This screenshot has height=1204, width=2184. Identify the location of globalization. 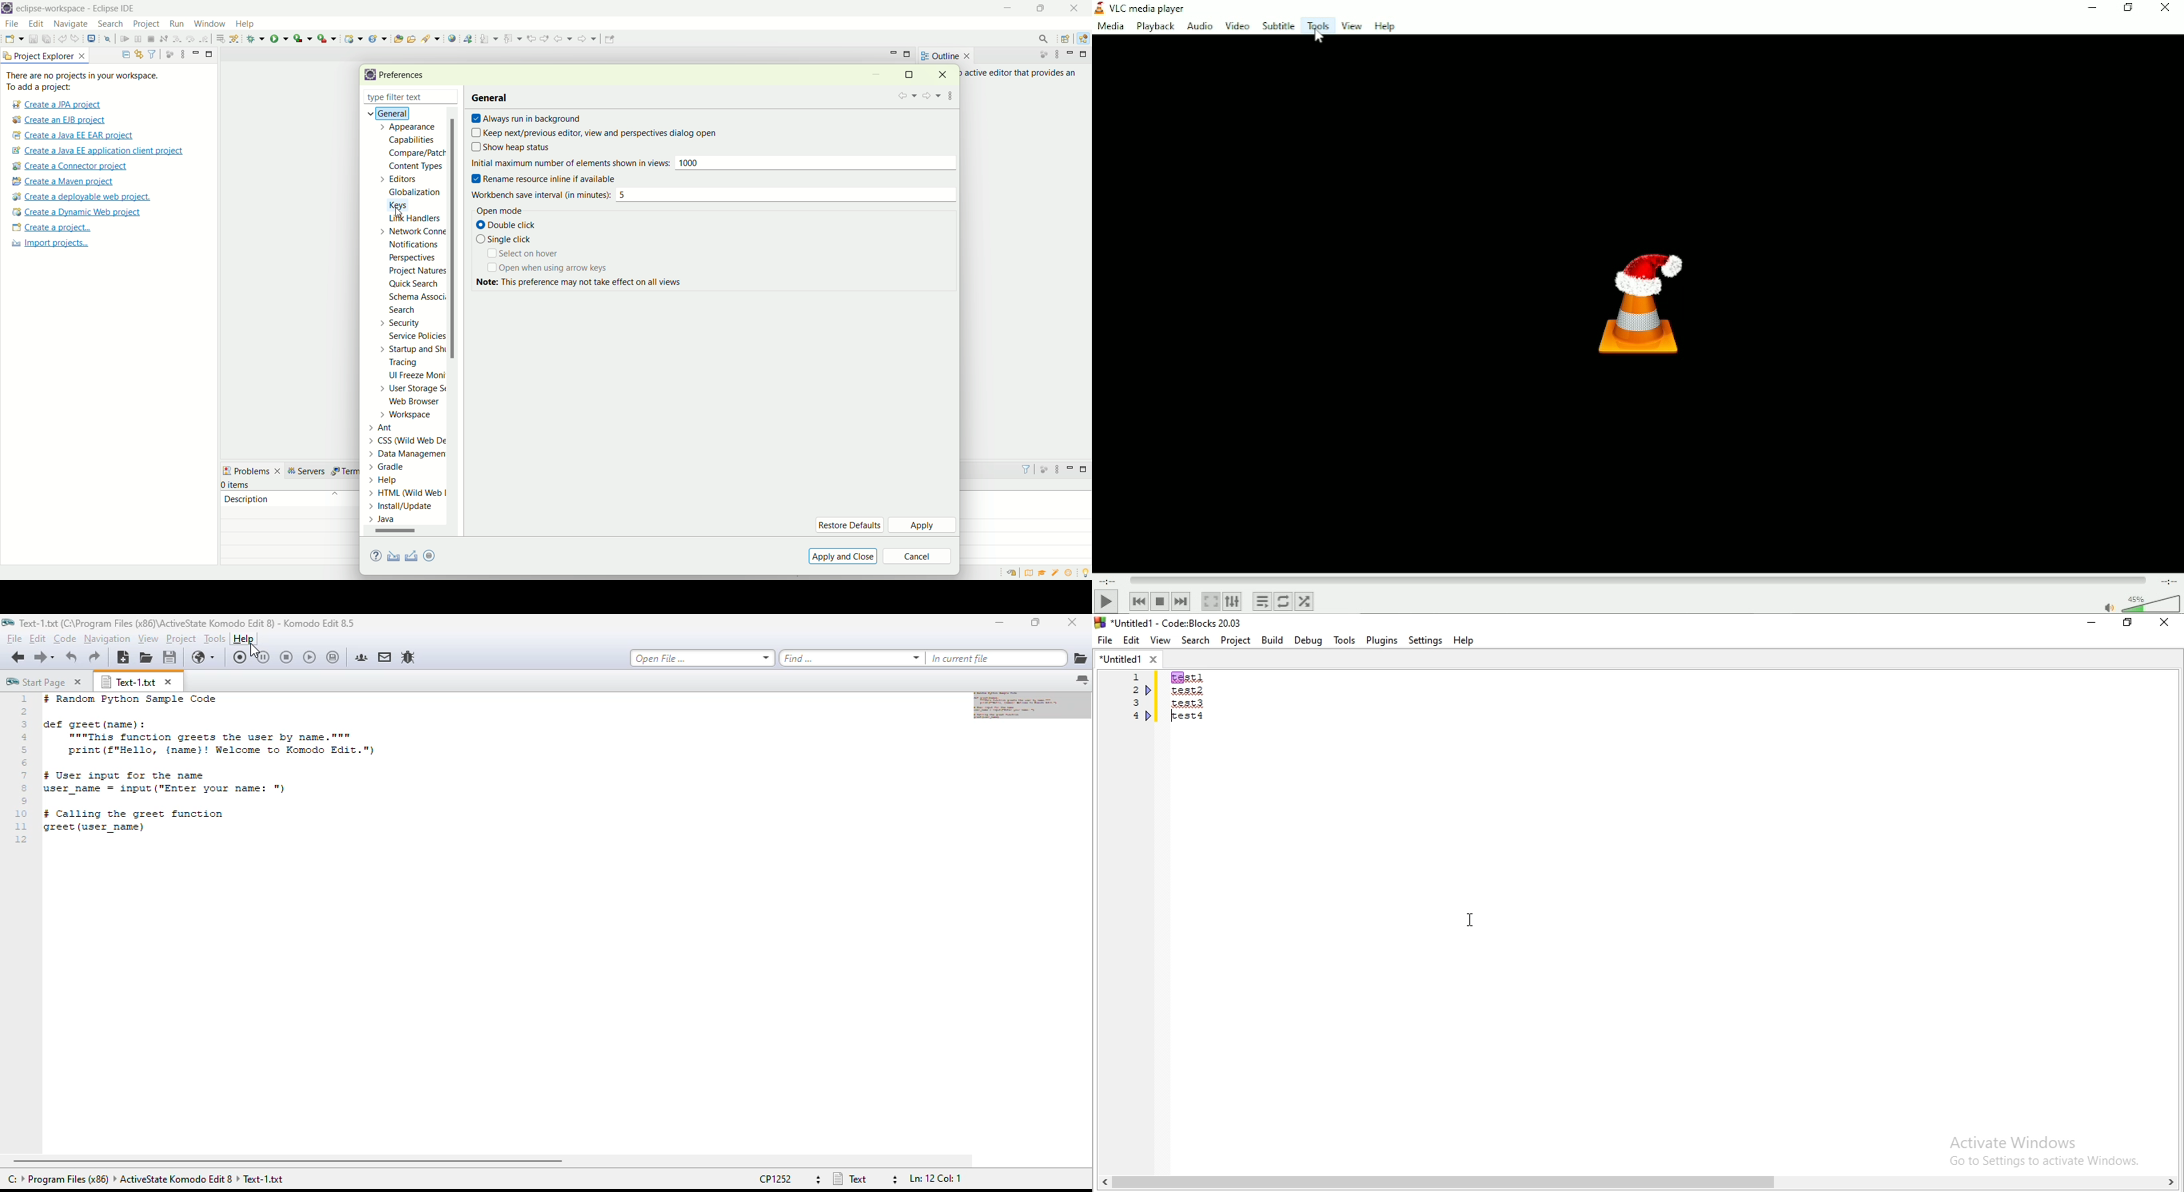
(413, 193).